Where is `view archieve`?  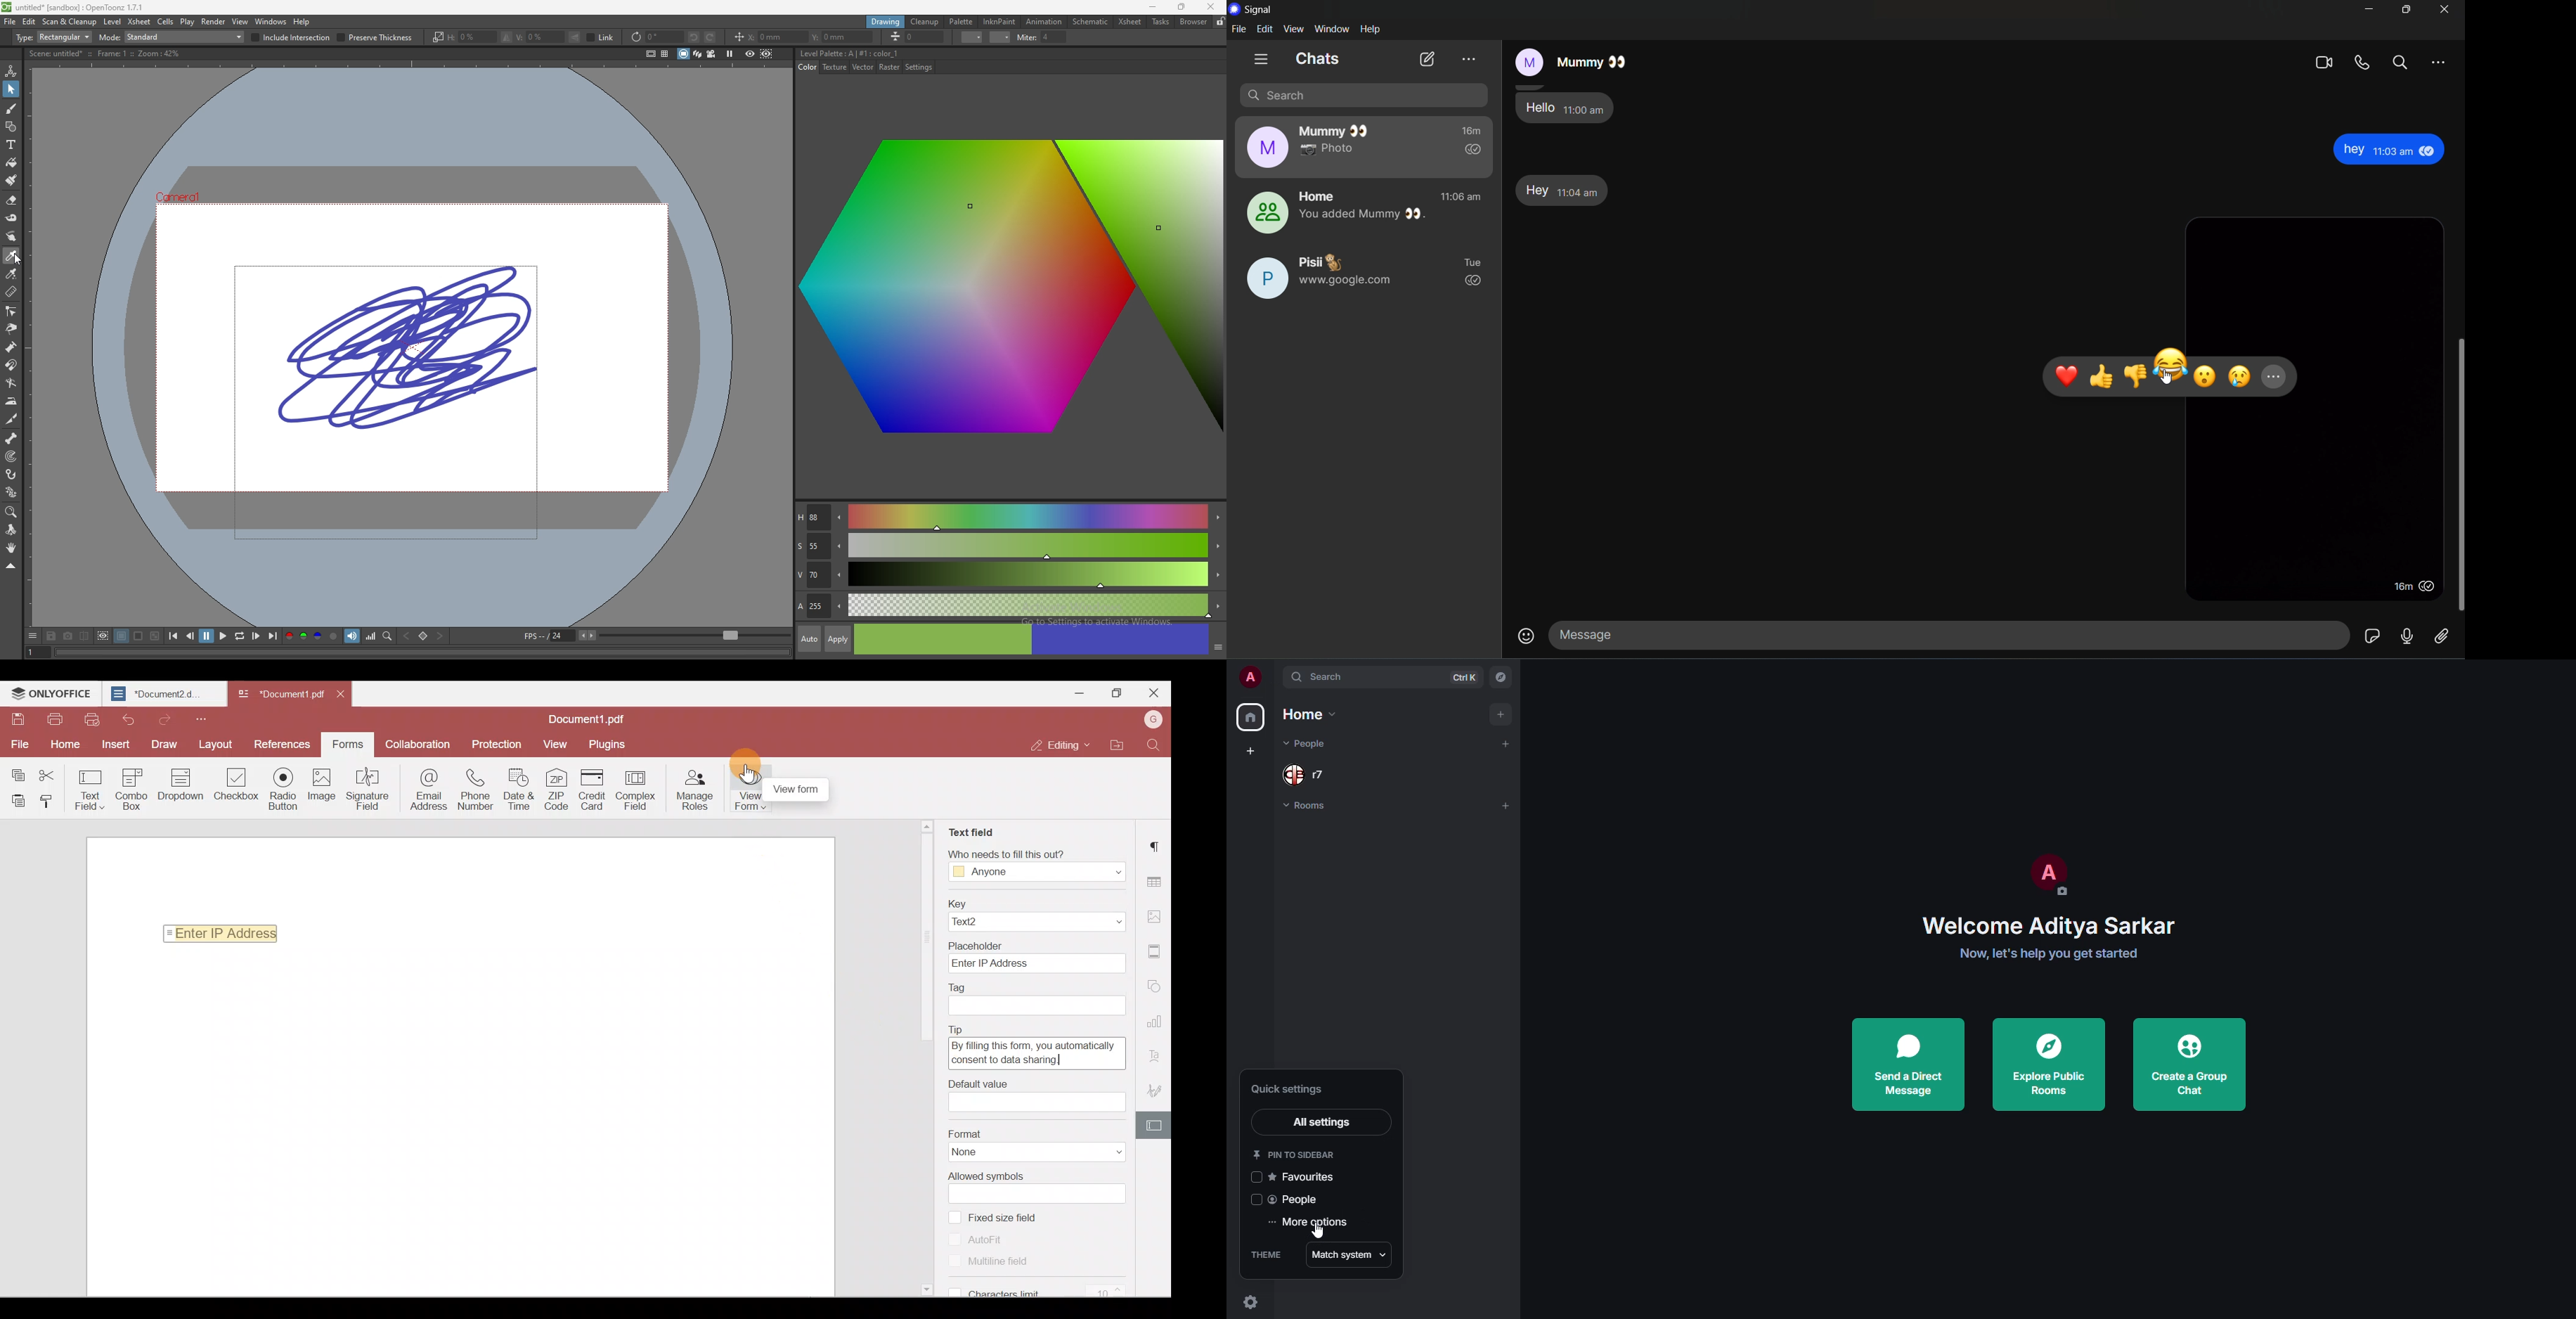
view archieve is located at coordinates (1468, 59).